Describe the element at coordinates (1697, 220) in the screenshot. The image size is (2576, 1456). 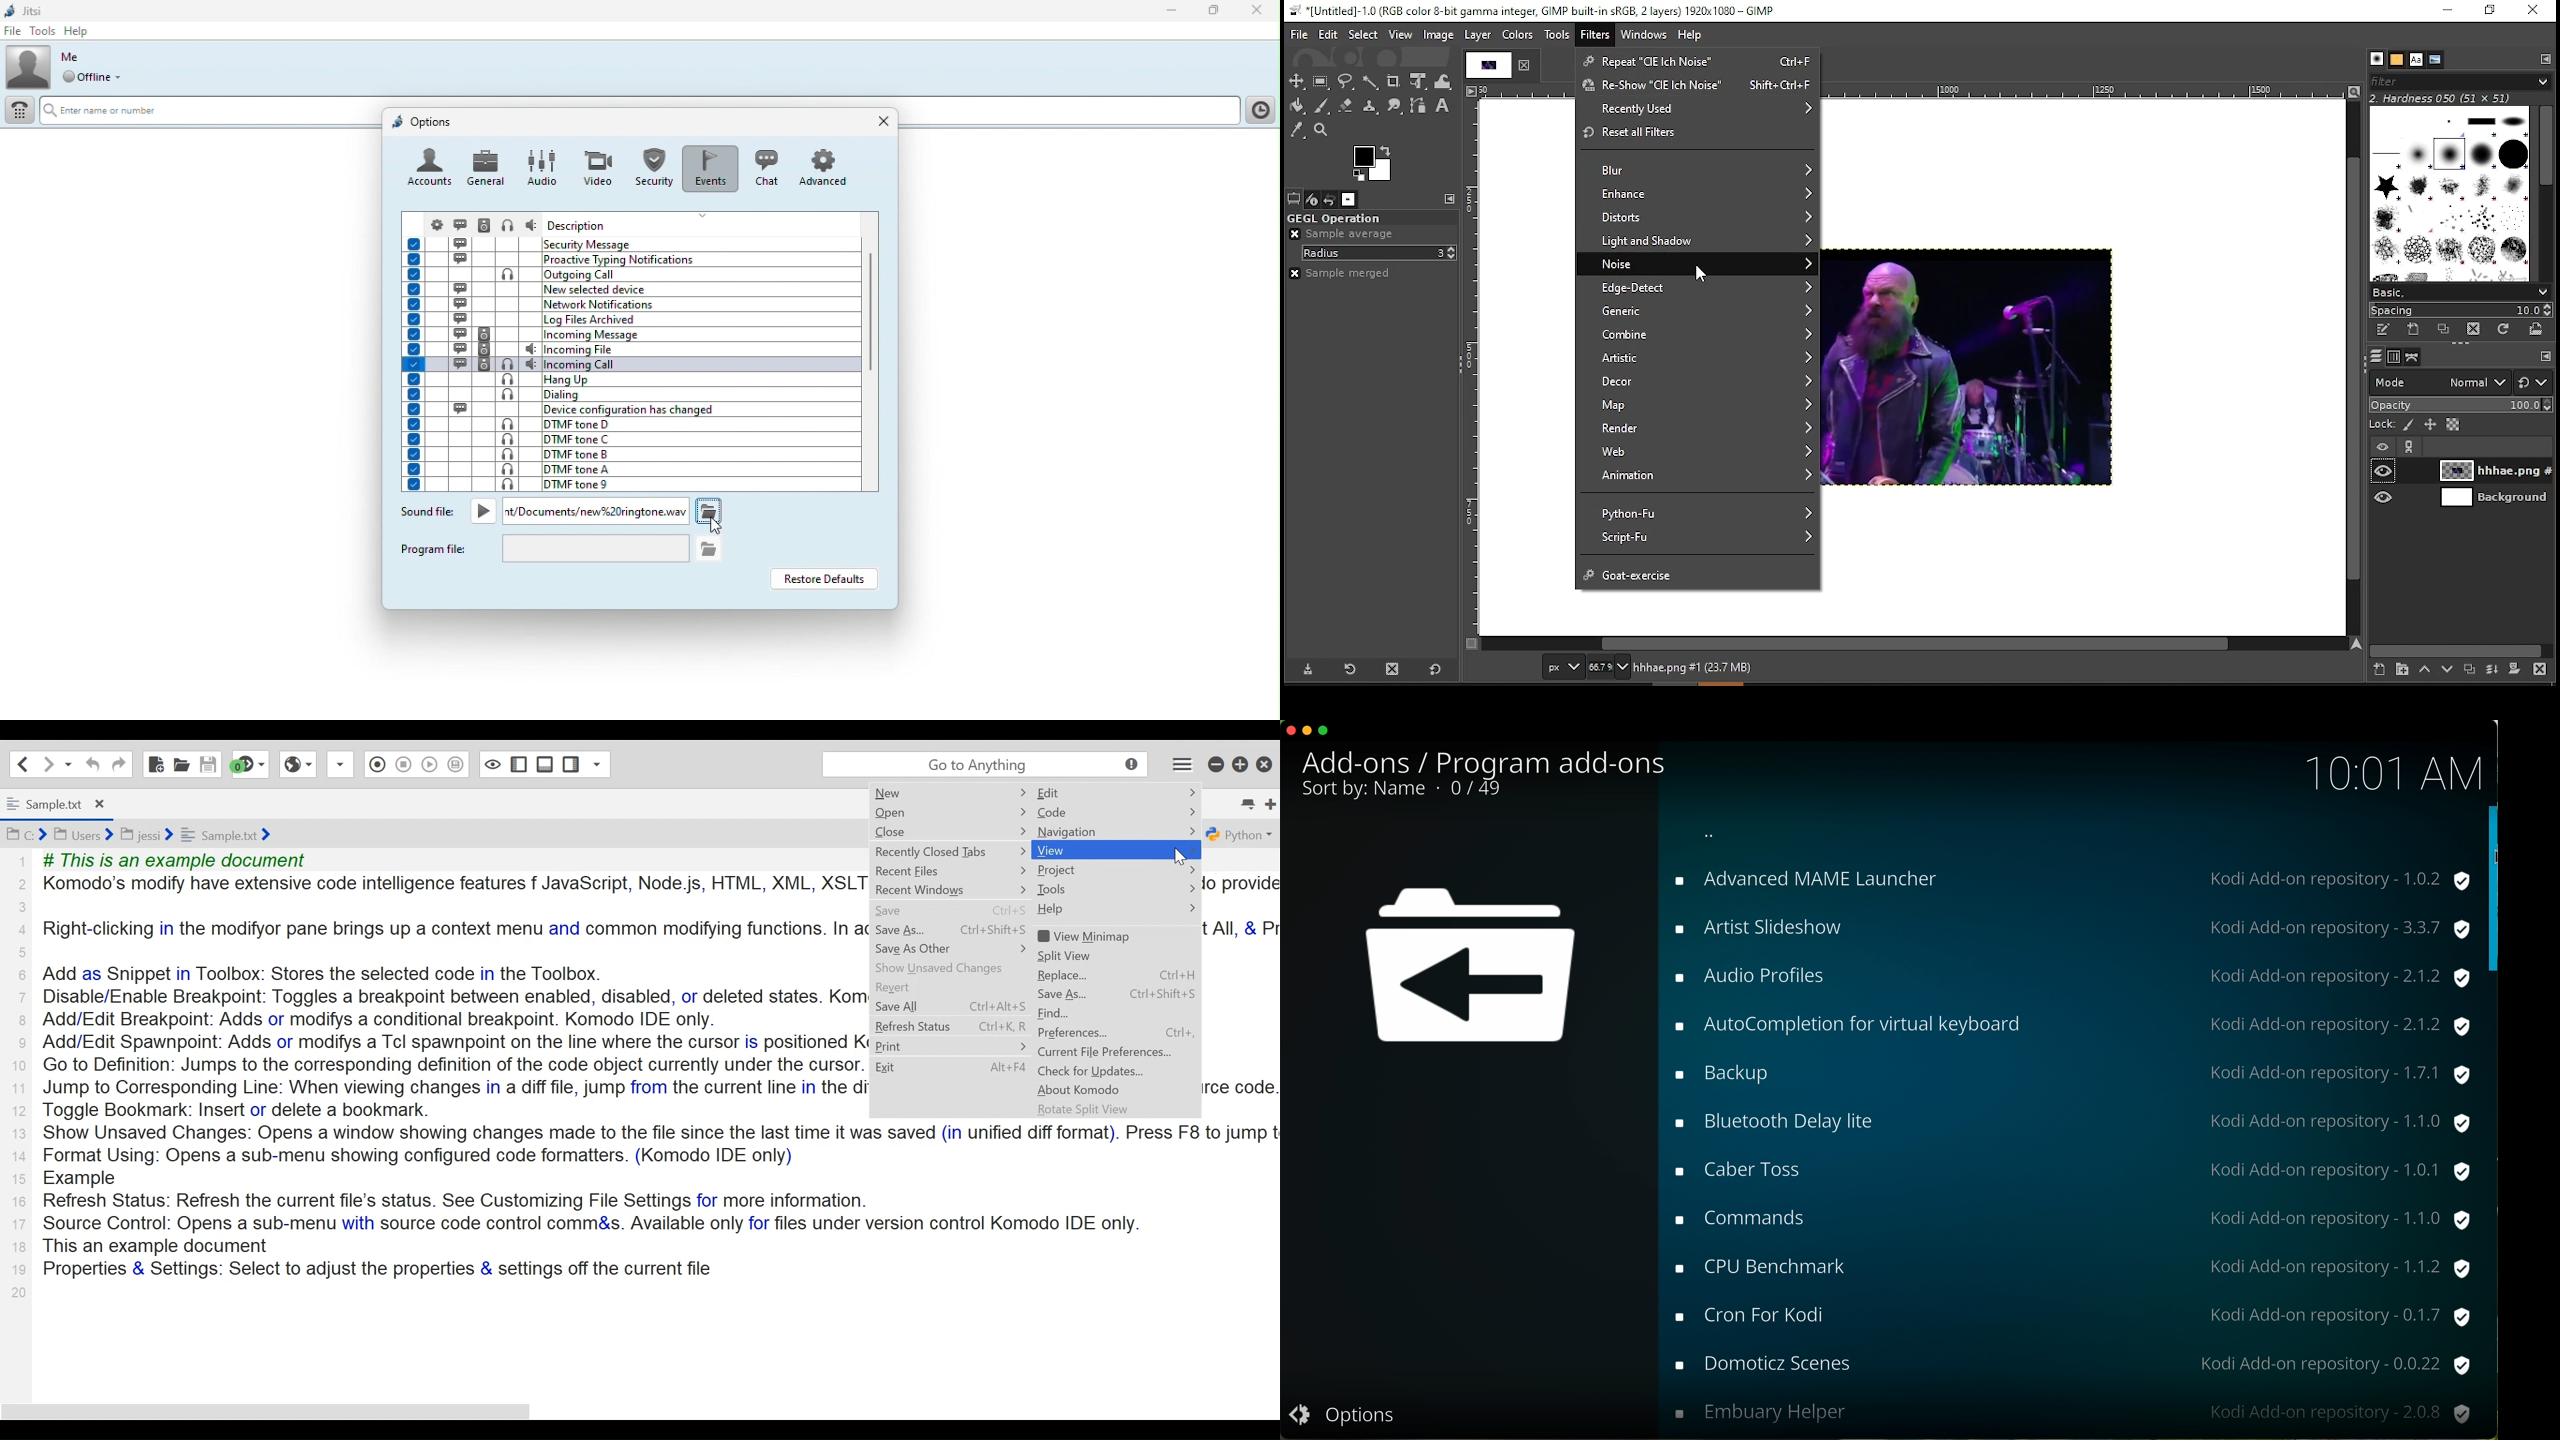
I see `distorts` at that location.